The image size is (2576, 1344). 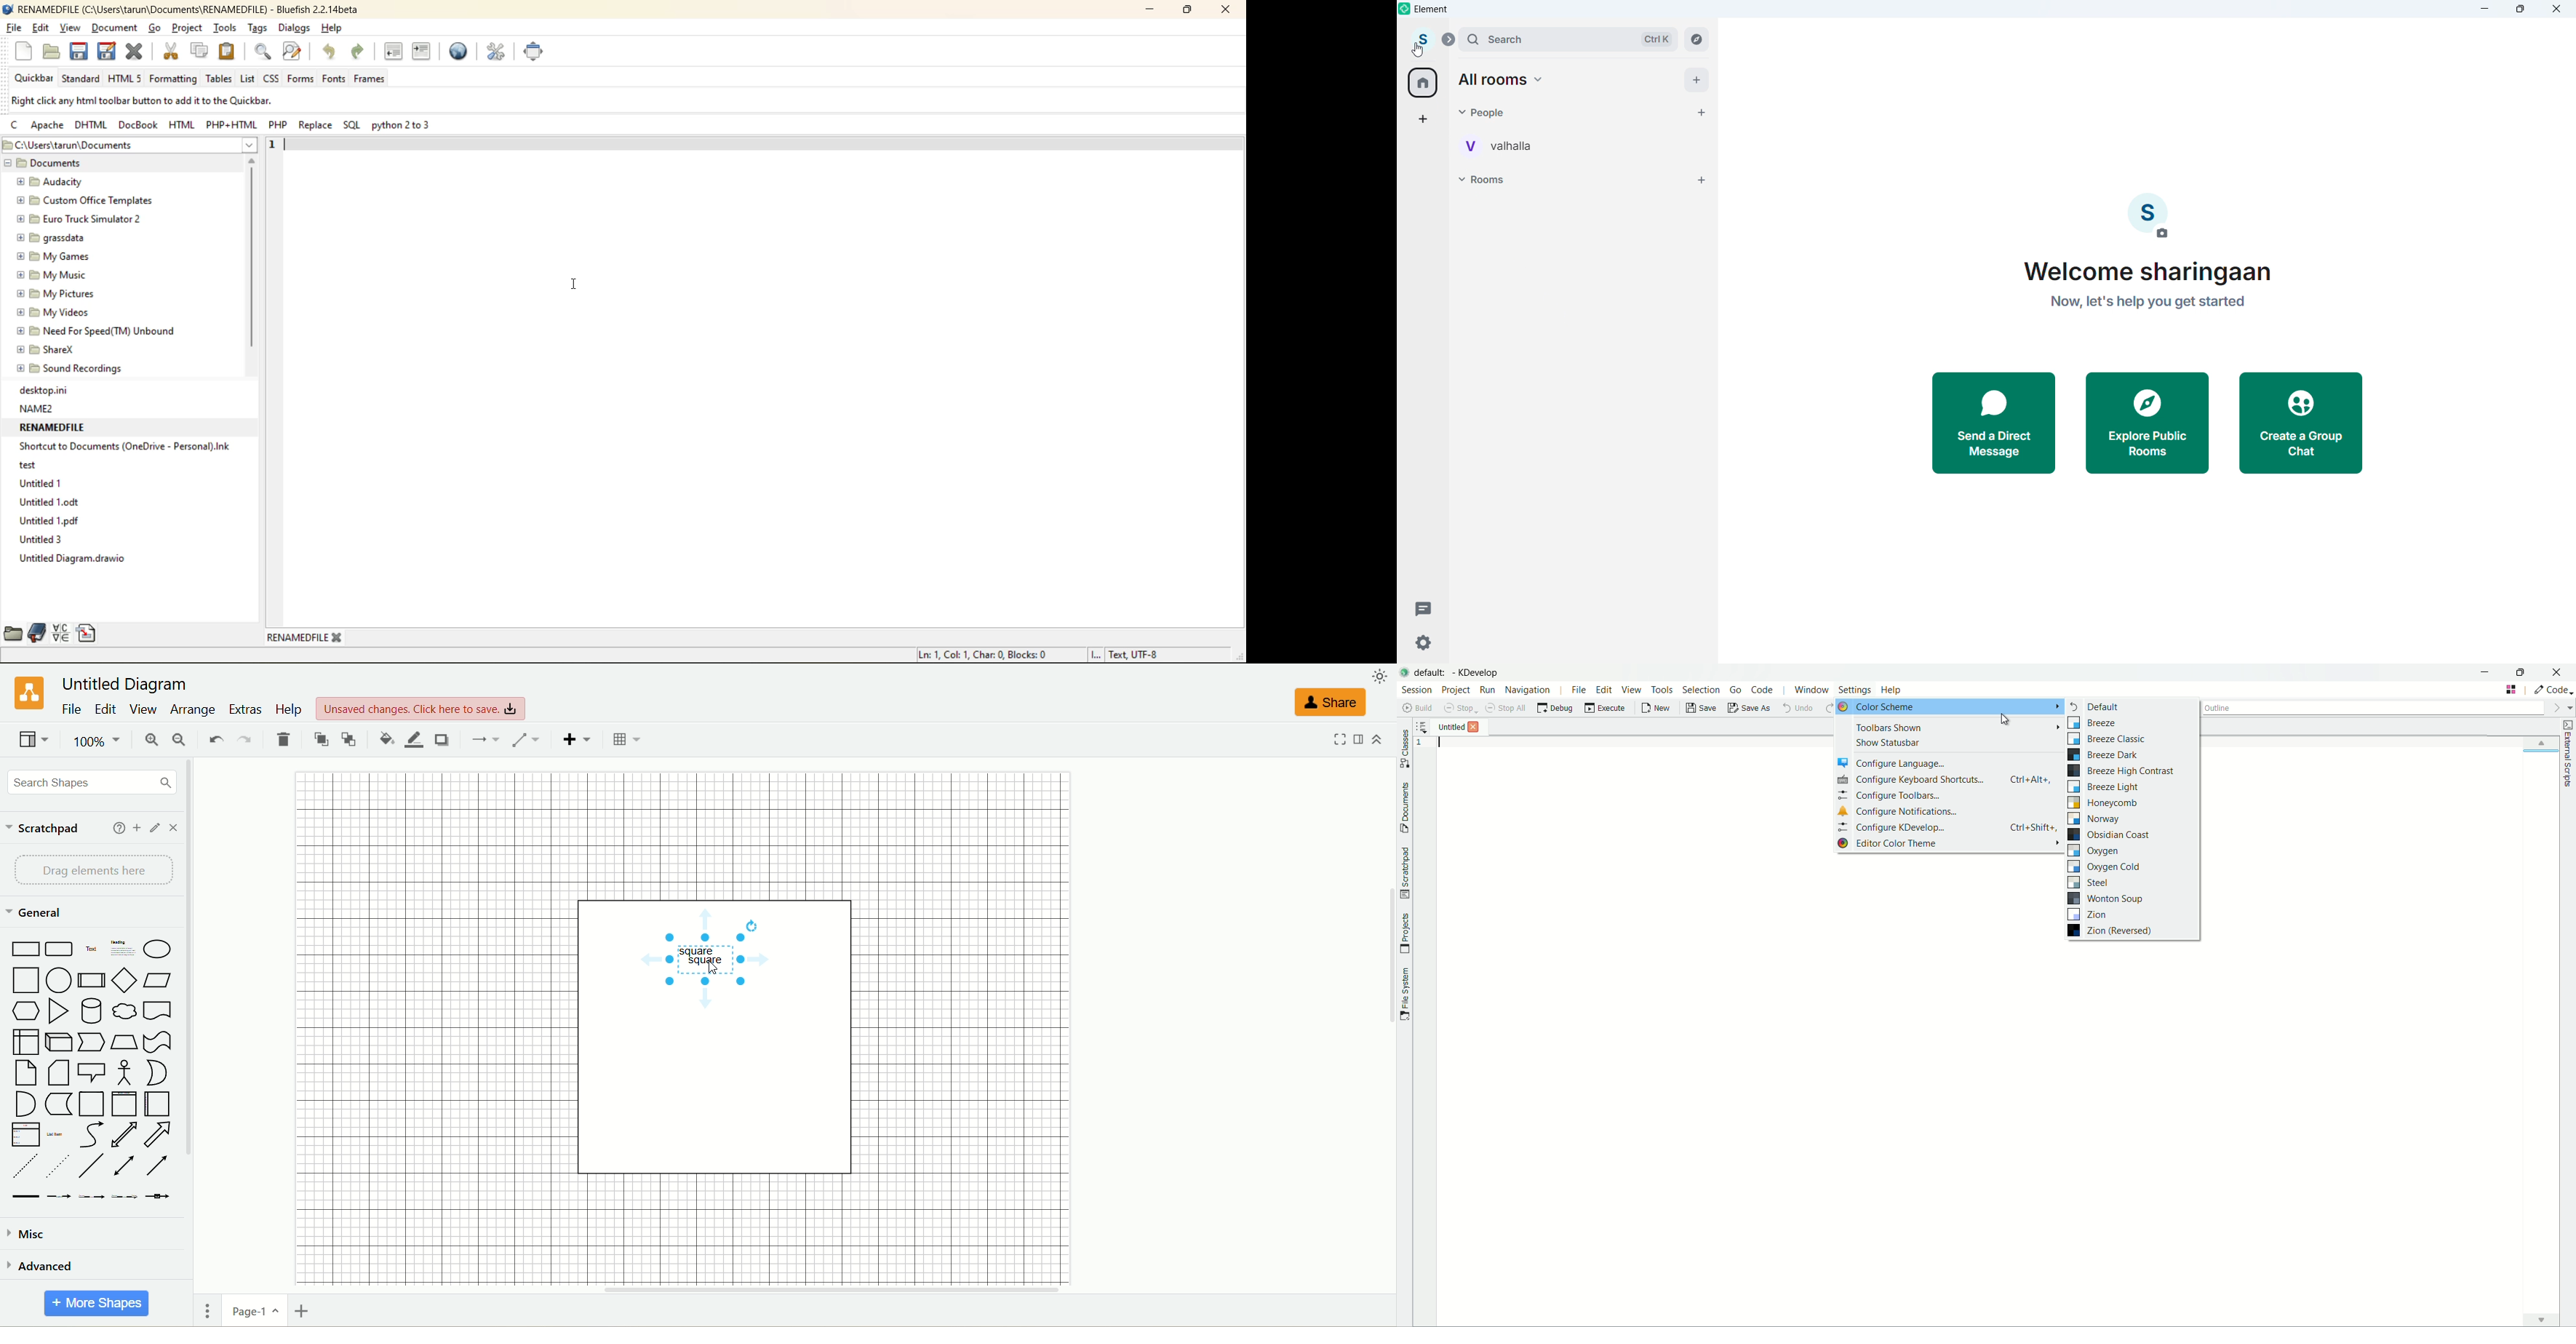 I want to click on cut, so click(x=172, y=51).